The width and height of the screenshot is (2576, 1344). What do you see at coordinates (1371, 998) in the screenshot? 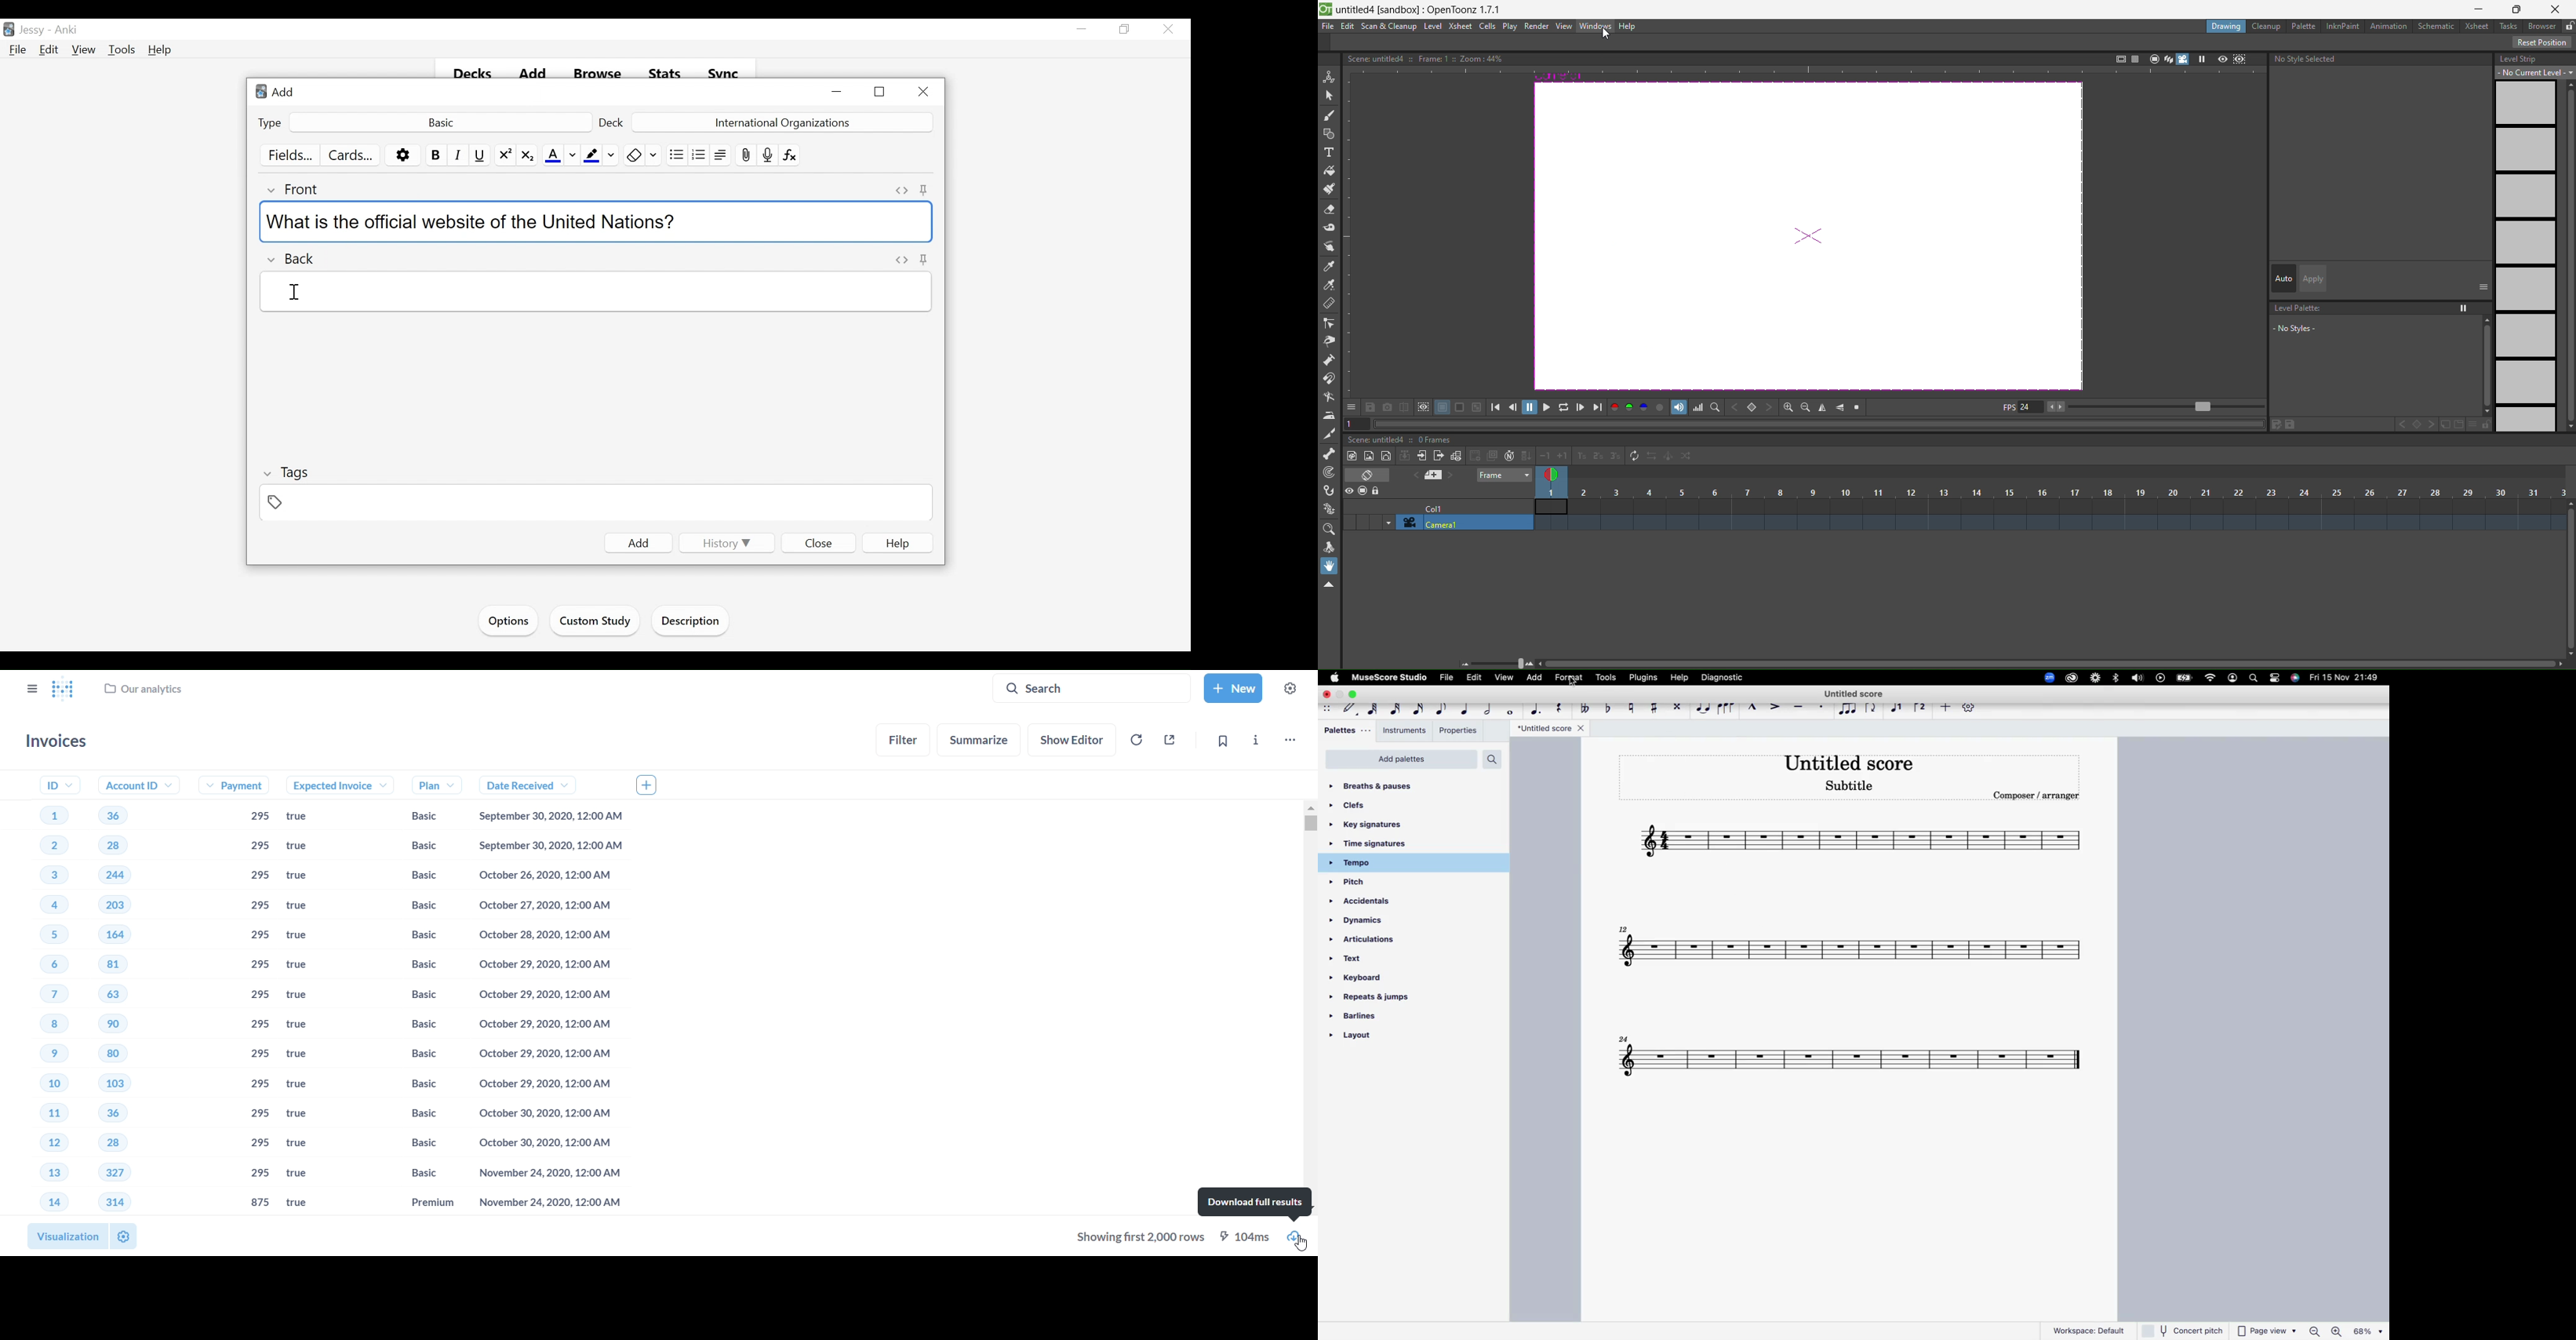
I see `repeats & jumps` at bounding box center [1371, 998].